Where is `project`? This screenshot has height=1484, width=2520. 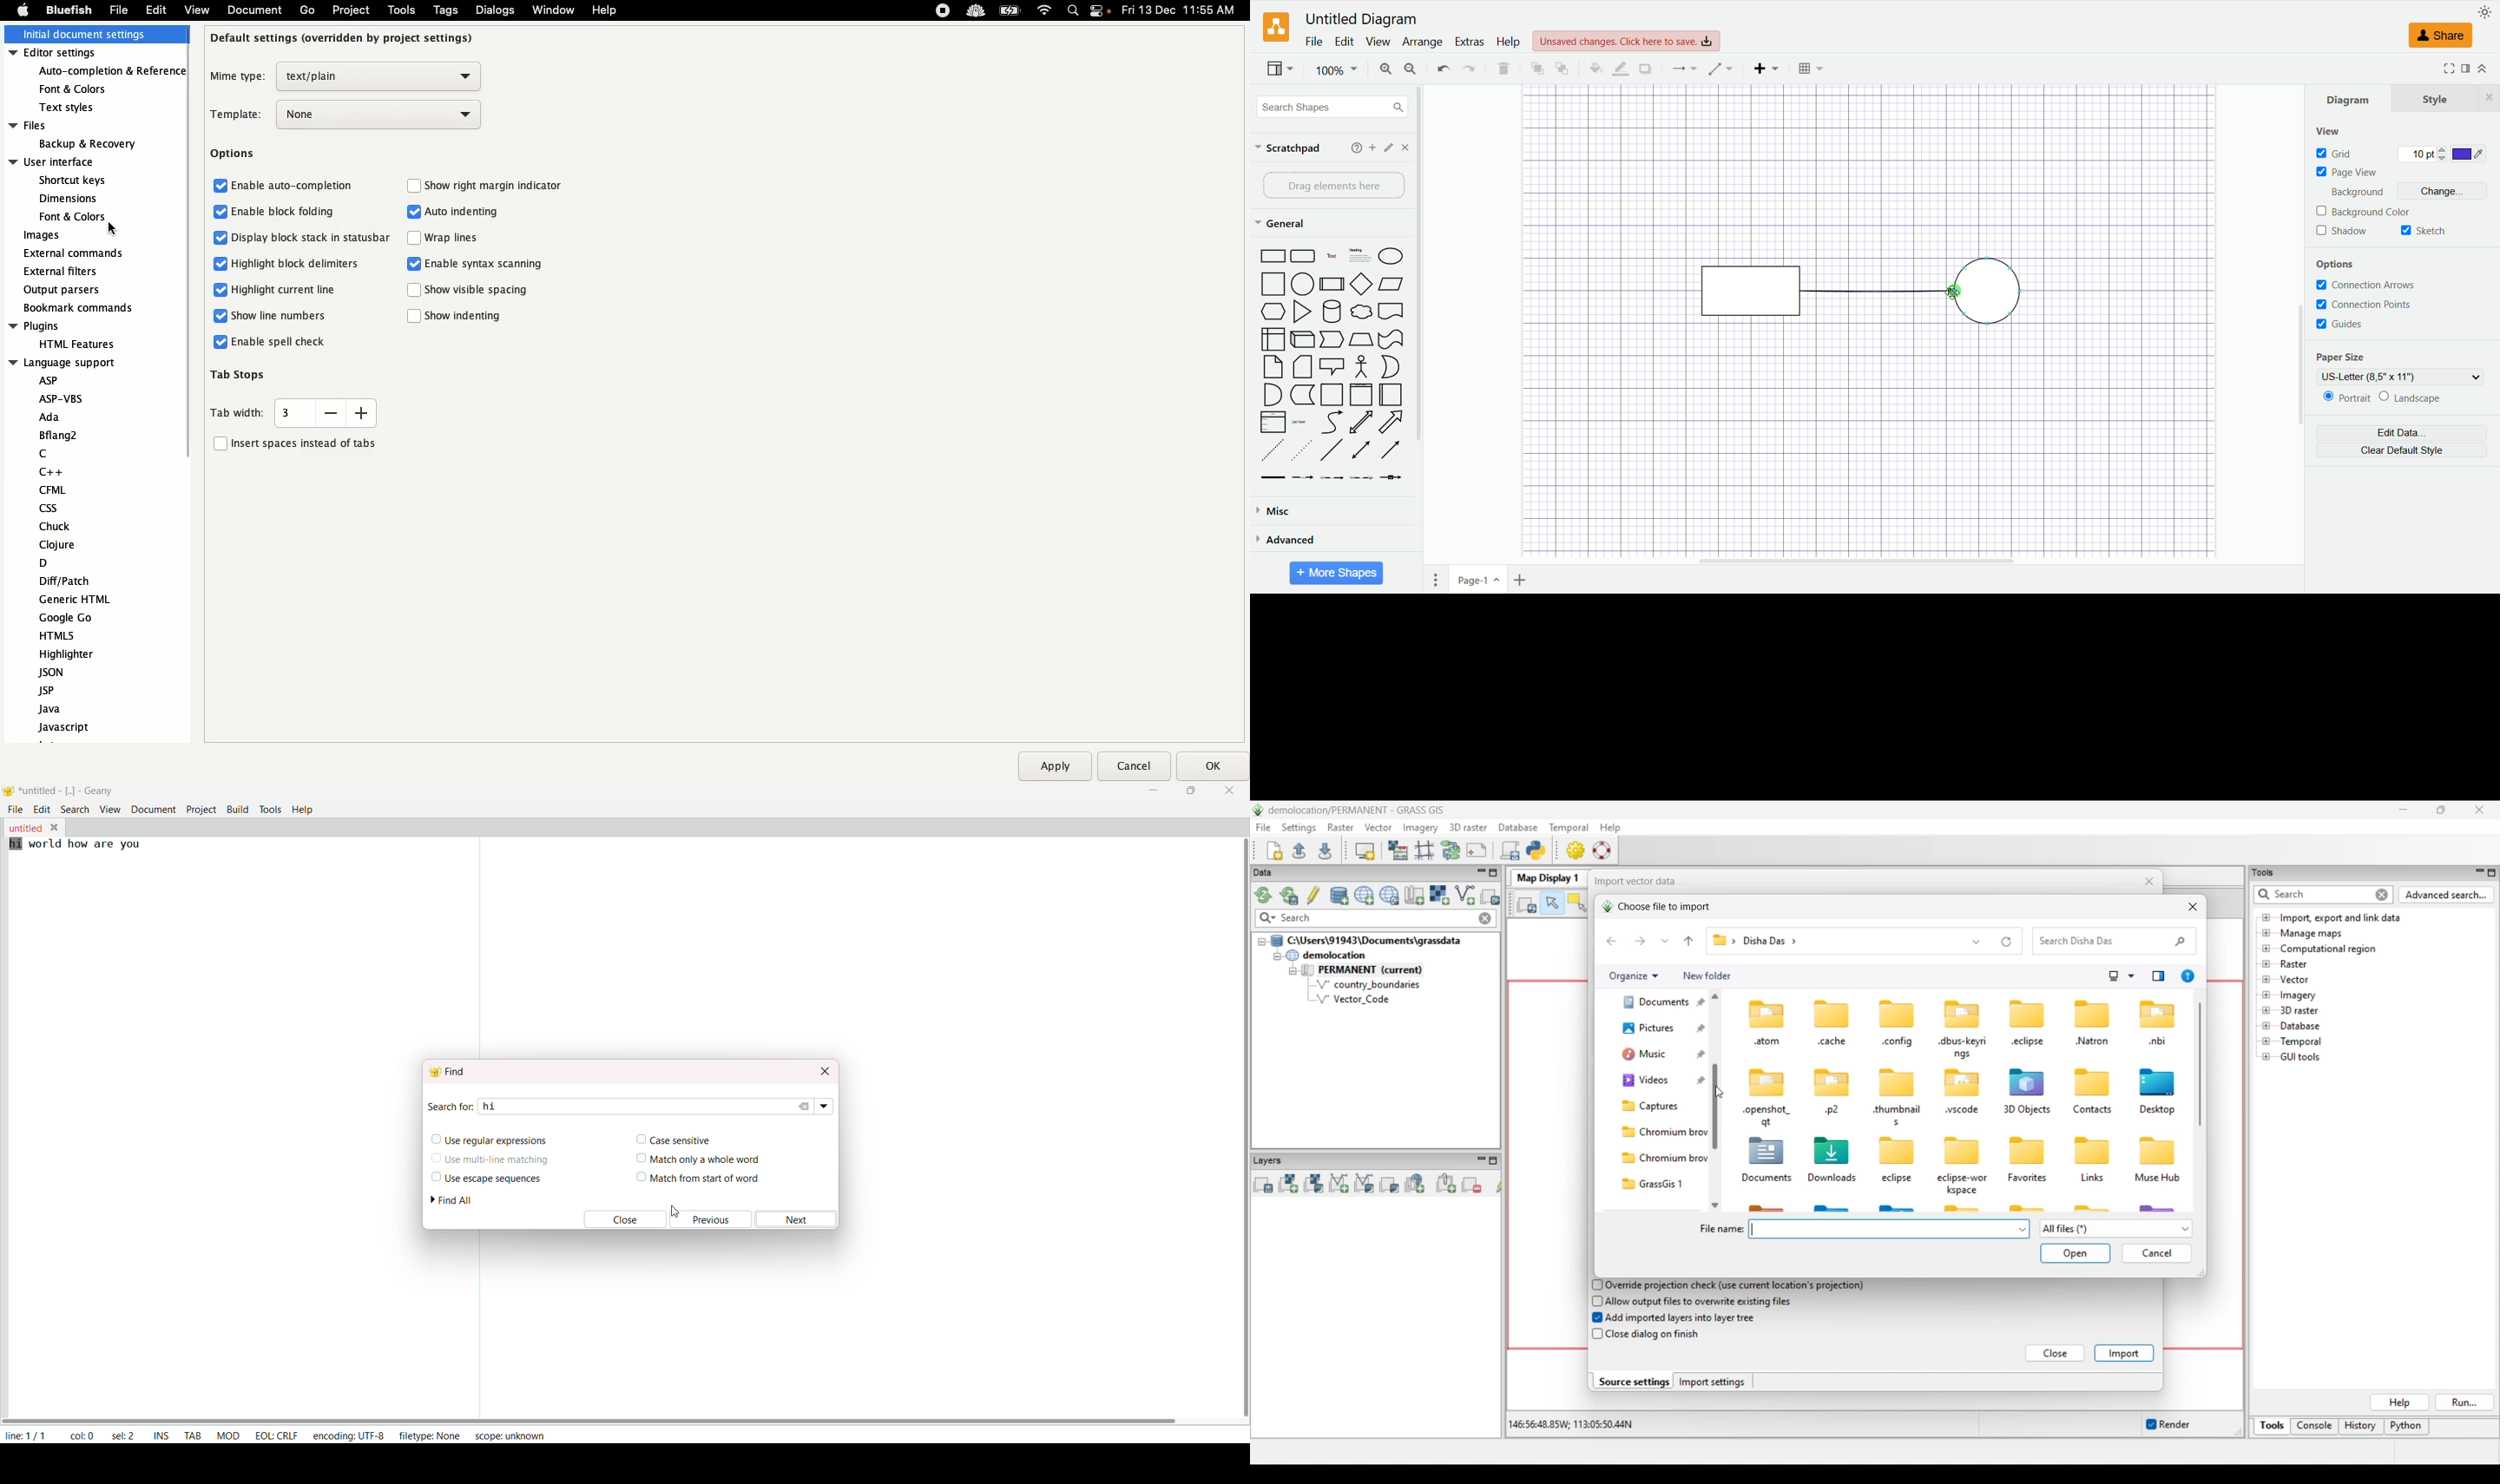
project is located at coordinates (201, 809).